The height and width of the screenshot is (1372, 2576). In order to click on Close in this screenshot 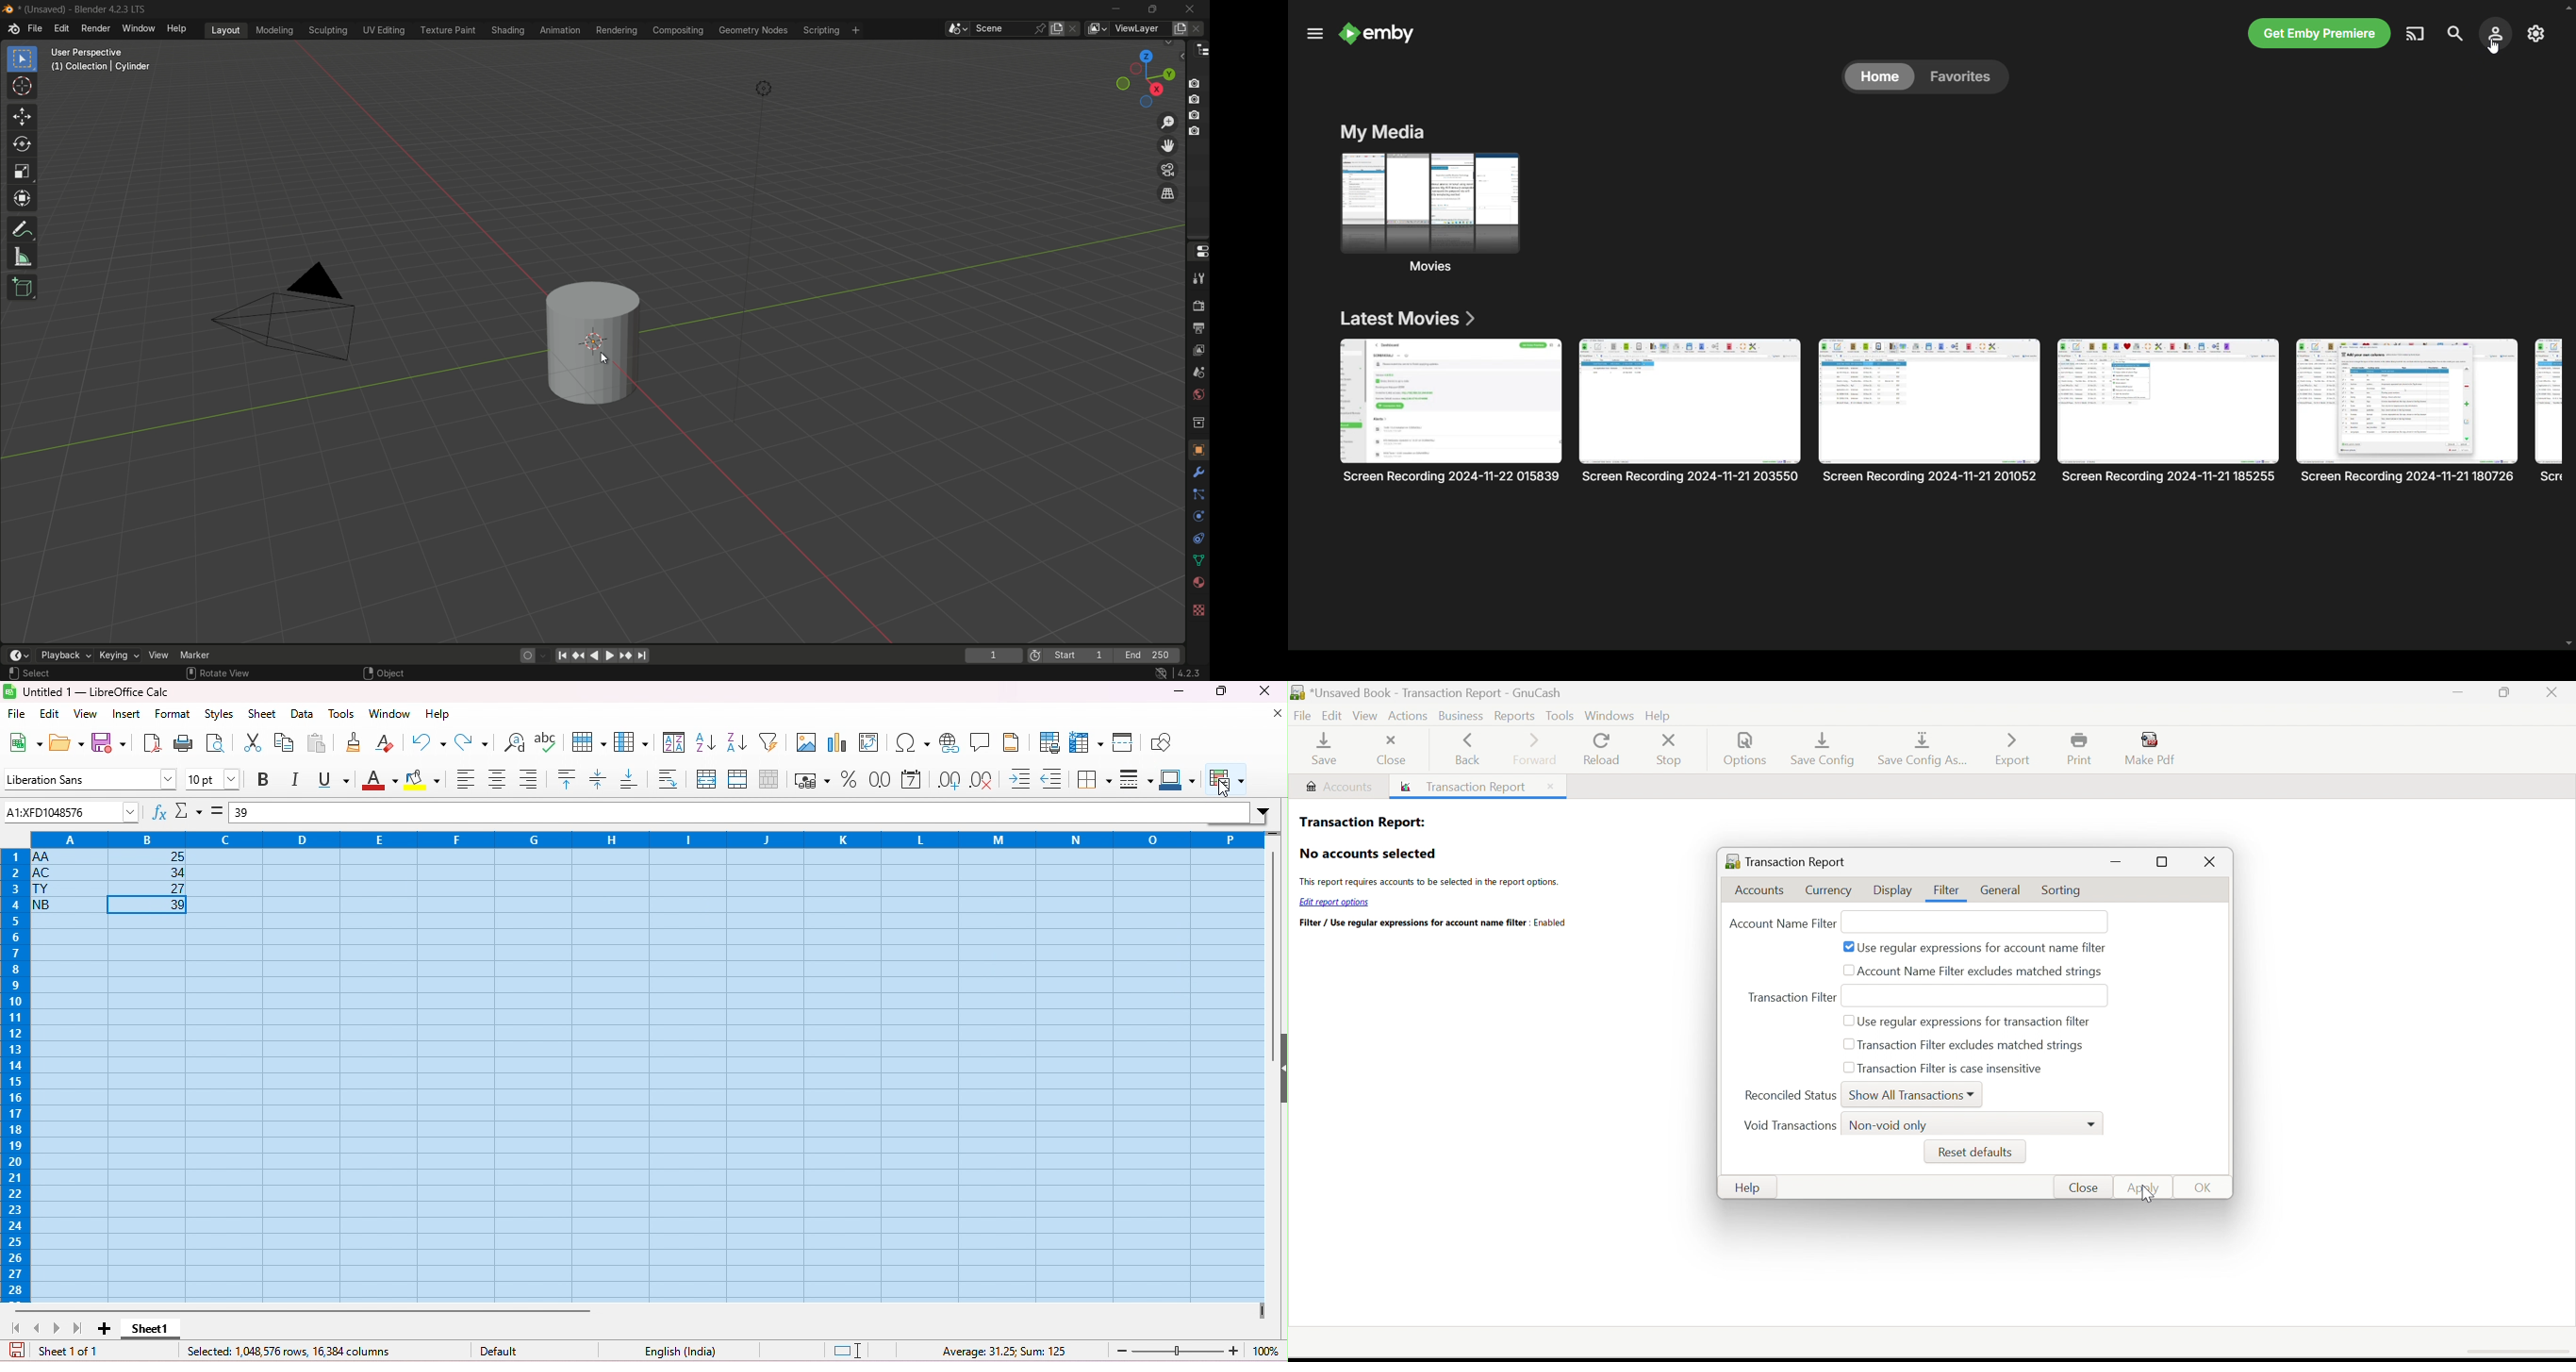, I will do `click(1391, 749)`.